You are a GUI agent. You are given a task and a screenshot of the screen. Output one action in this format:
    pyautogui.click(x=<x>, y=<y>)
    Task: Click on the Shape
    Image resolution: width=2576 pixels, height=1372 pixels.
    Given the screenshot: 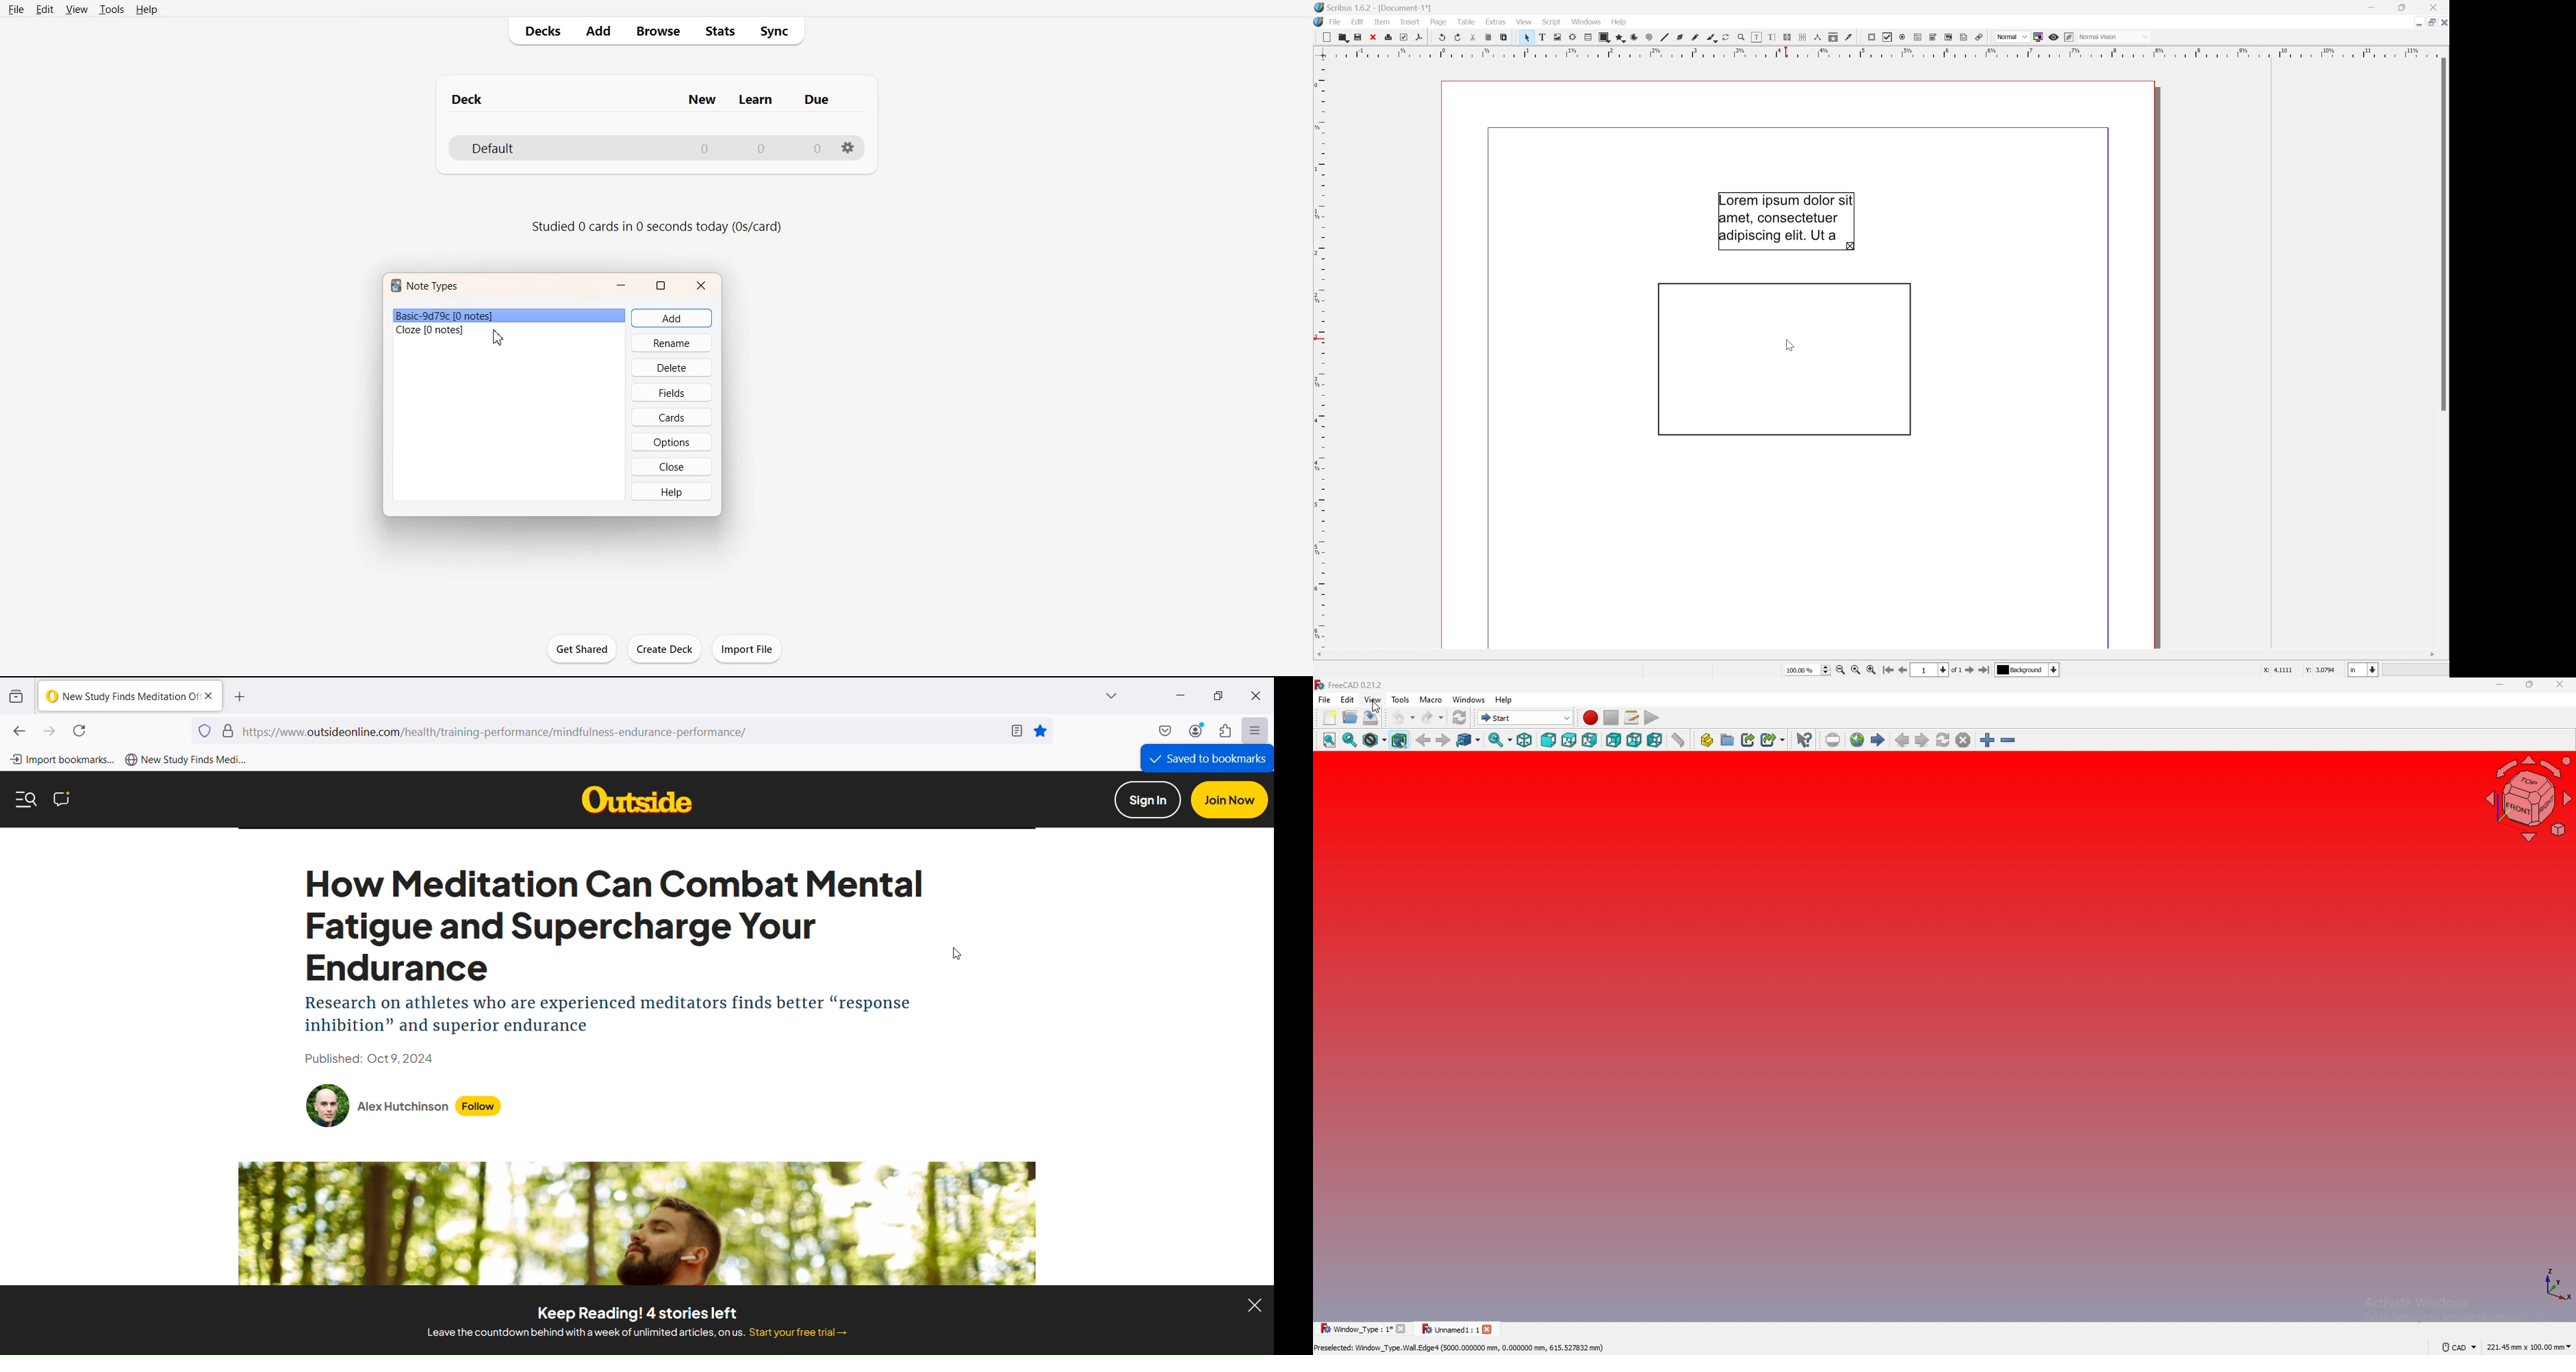 What is the action you would take?
    pyautogui.click(x=1604, y=36)
    